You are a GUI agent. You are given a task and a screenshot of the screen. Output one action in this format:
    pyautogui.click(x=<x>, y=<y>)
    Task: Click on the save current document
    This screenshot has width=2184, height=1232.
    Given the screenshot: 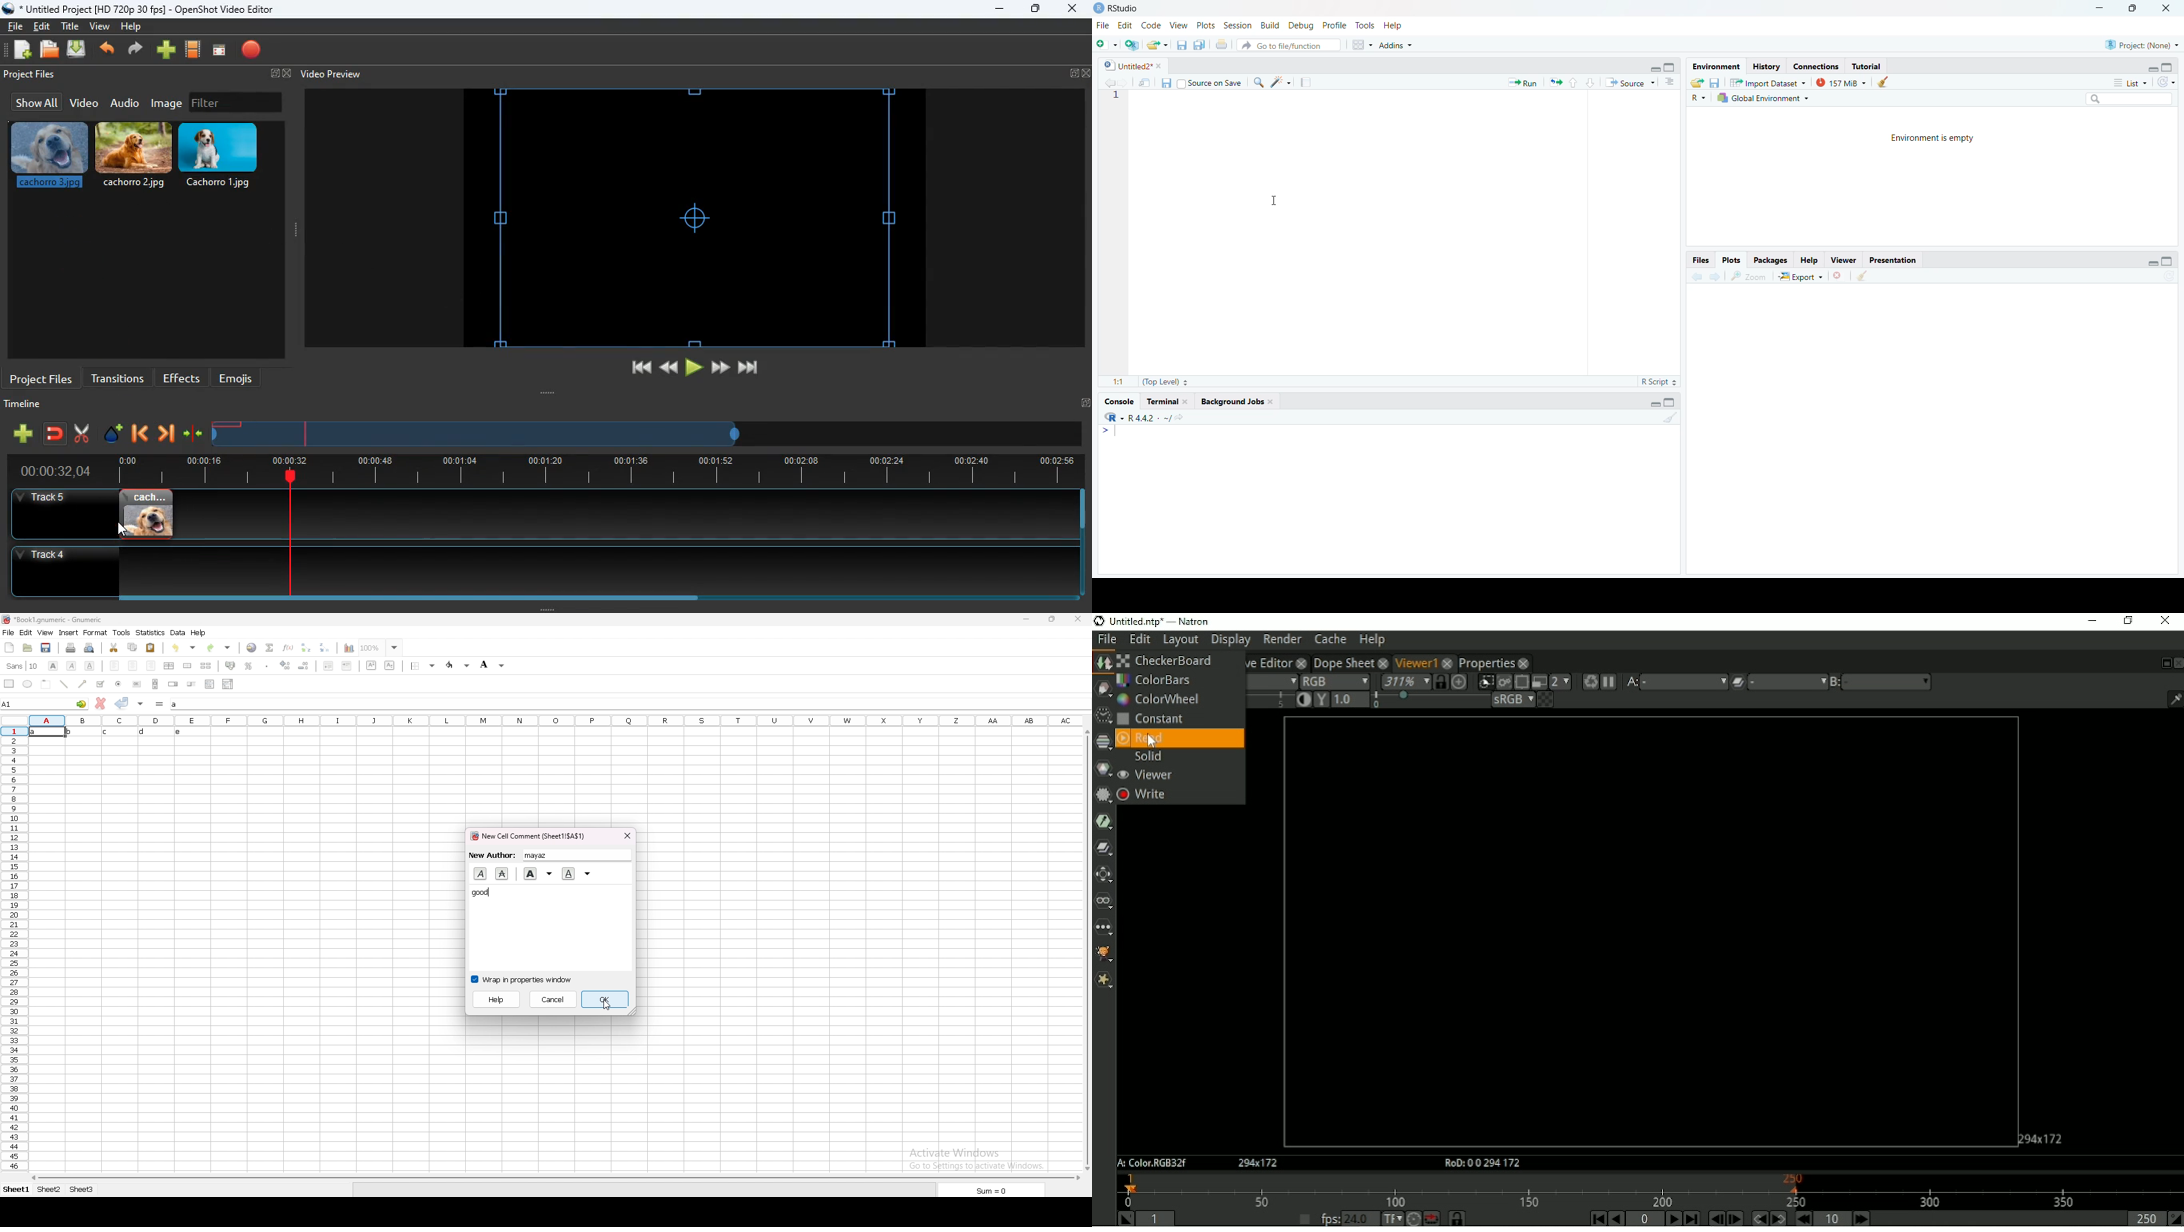 What is the action you would take?
    pyautogui.click(x=1181, y=46)
    